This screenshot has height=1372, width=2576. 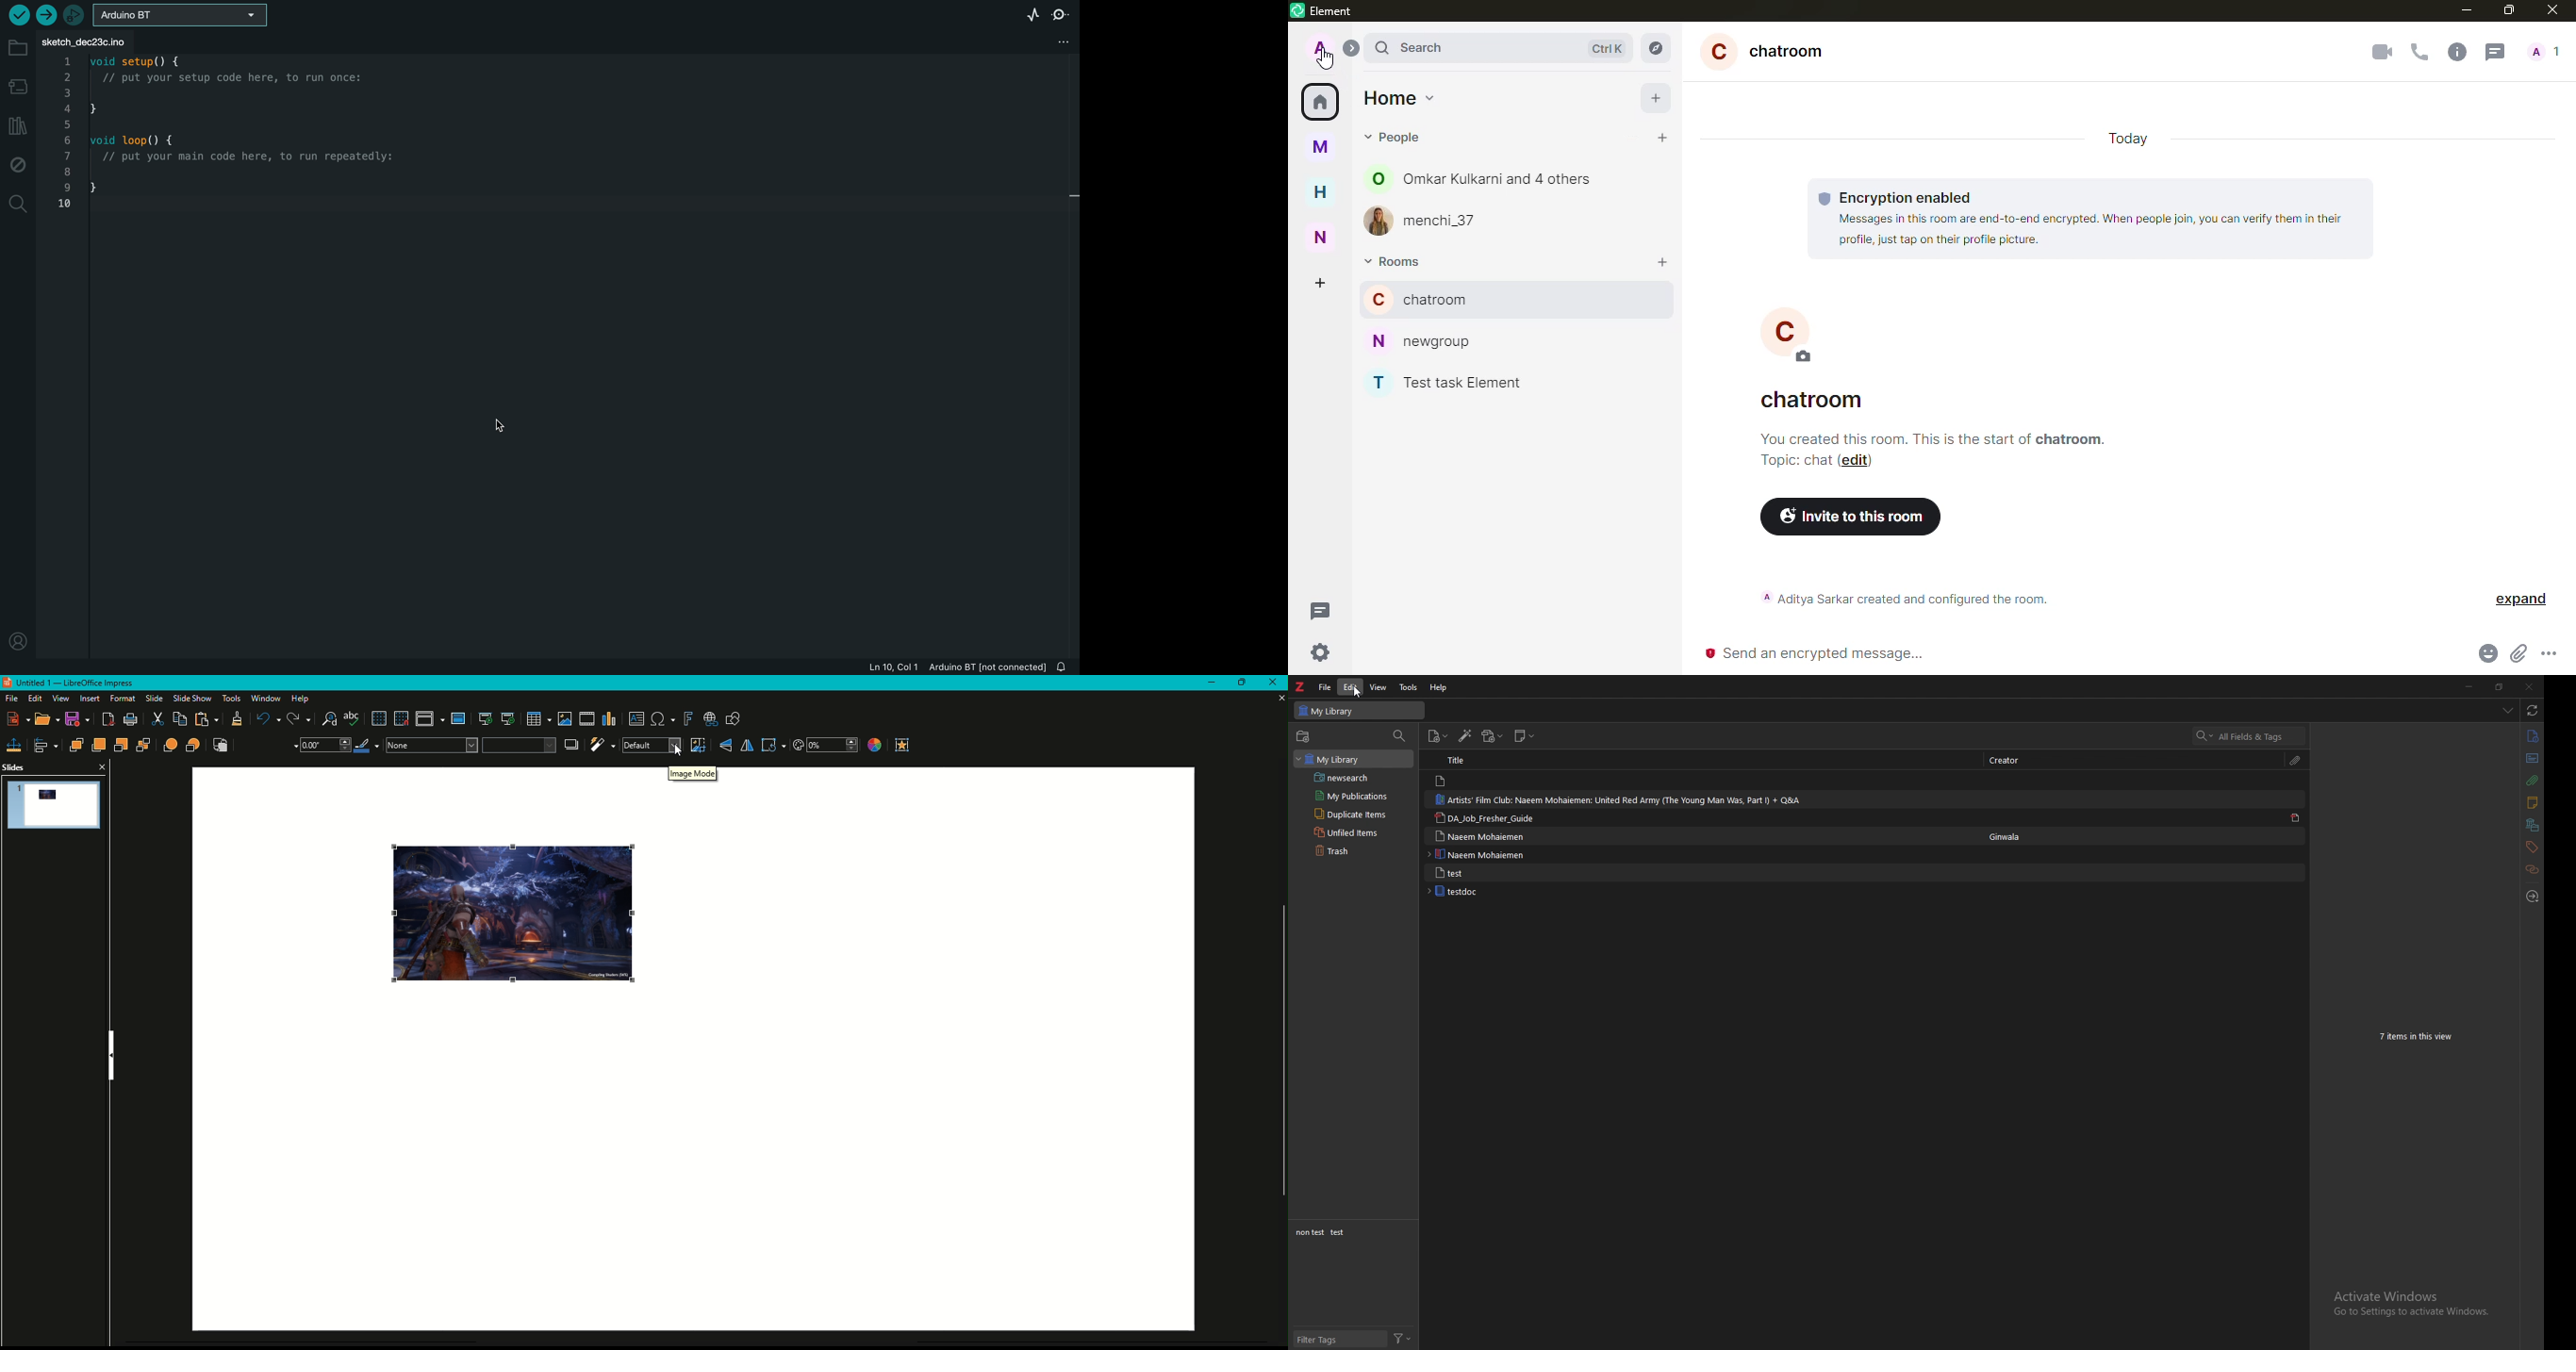 What do you see at coordinates (324, 745) in the screenshot?
I see `Line Thickness` at bounding box center [324, 745].